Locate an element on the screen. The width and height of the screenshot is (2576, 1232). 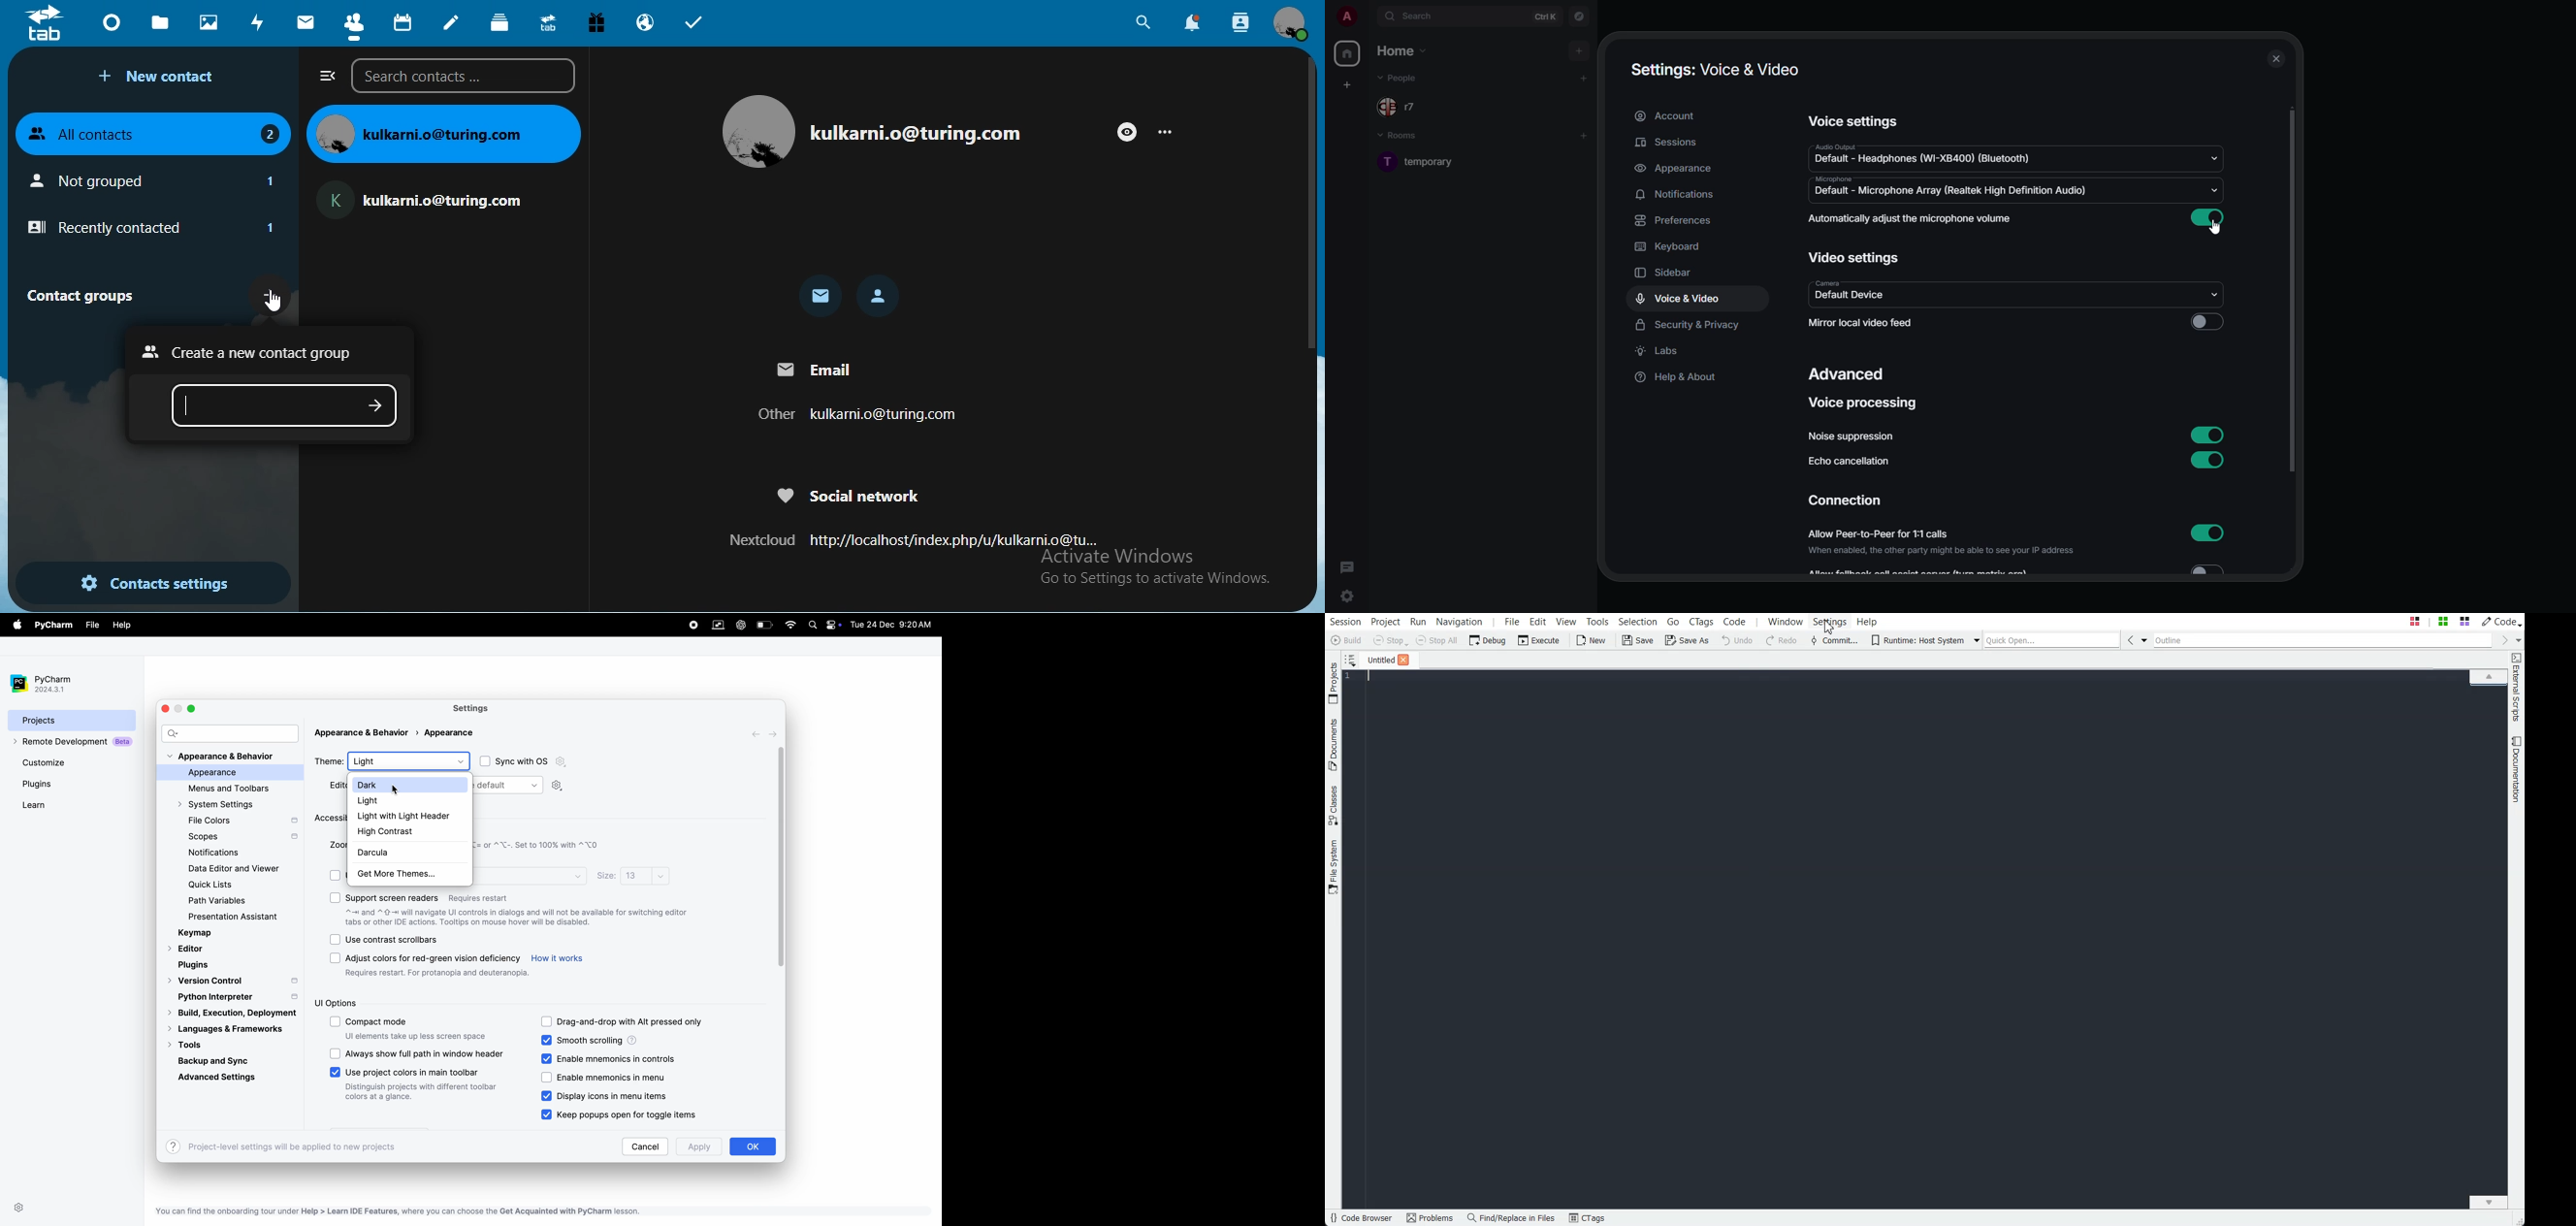
labs is located at coordinates (1660, 351).